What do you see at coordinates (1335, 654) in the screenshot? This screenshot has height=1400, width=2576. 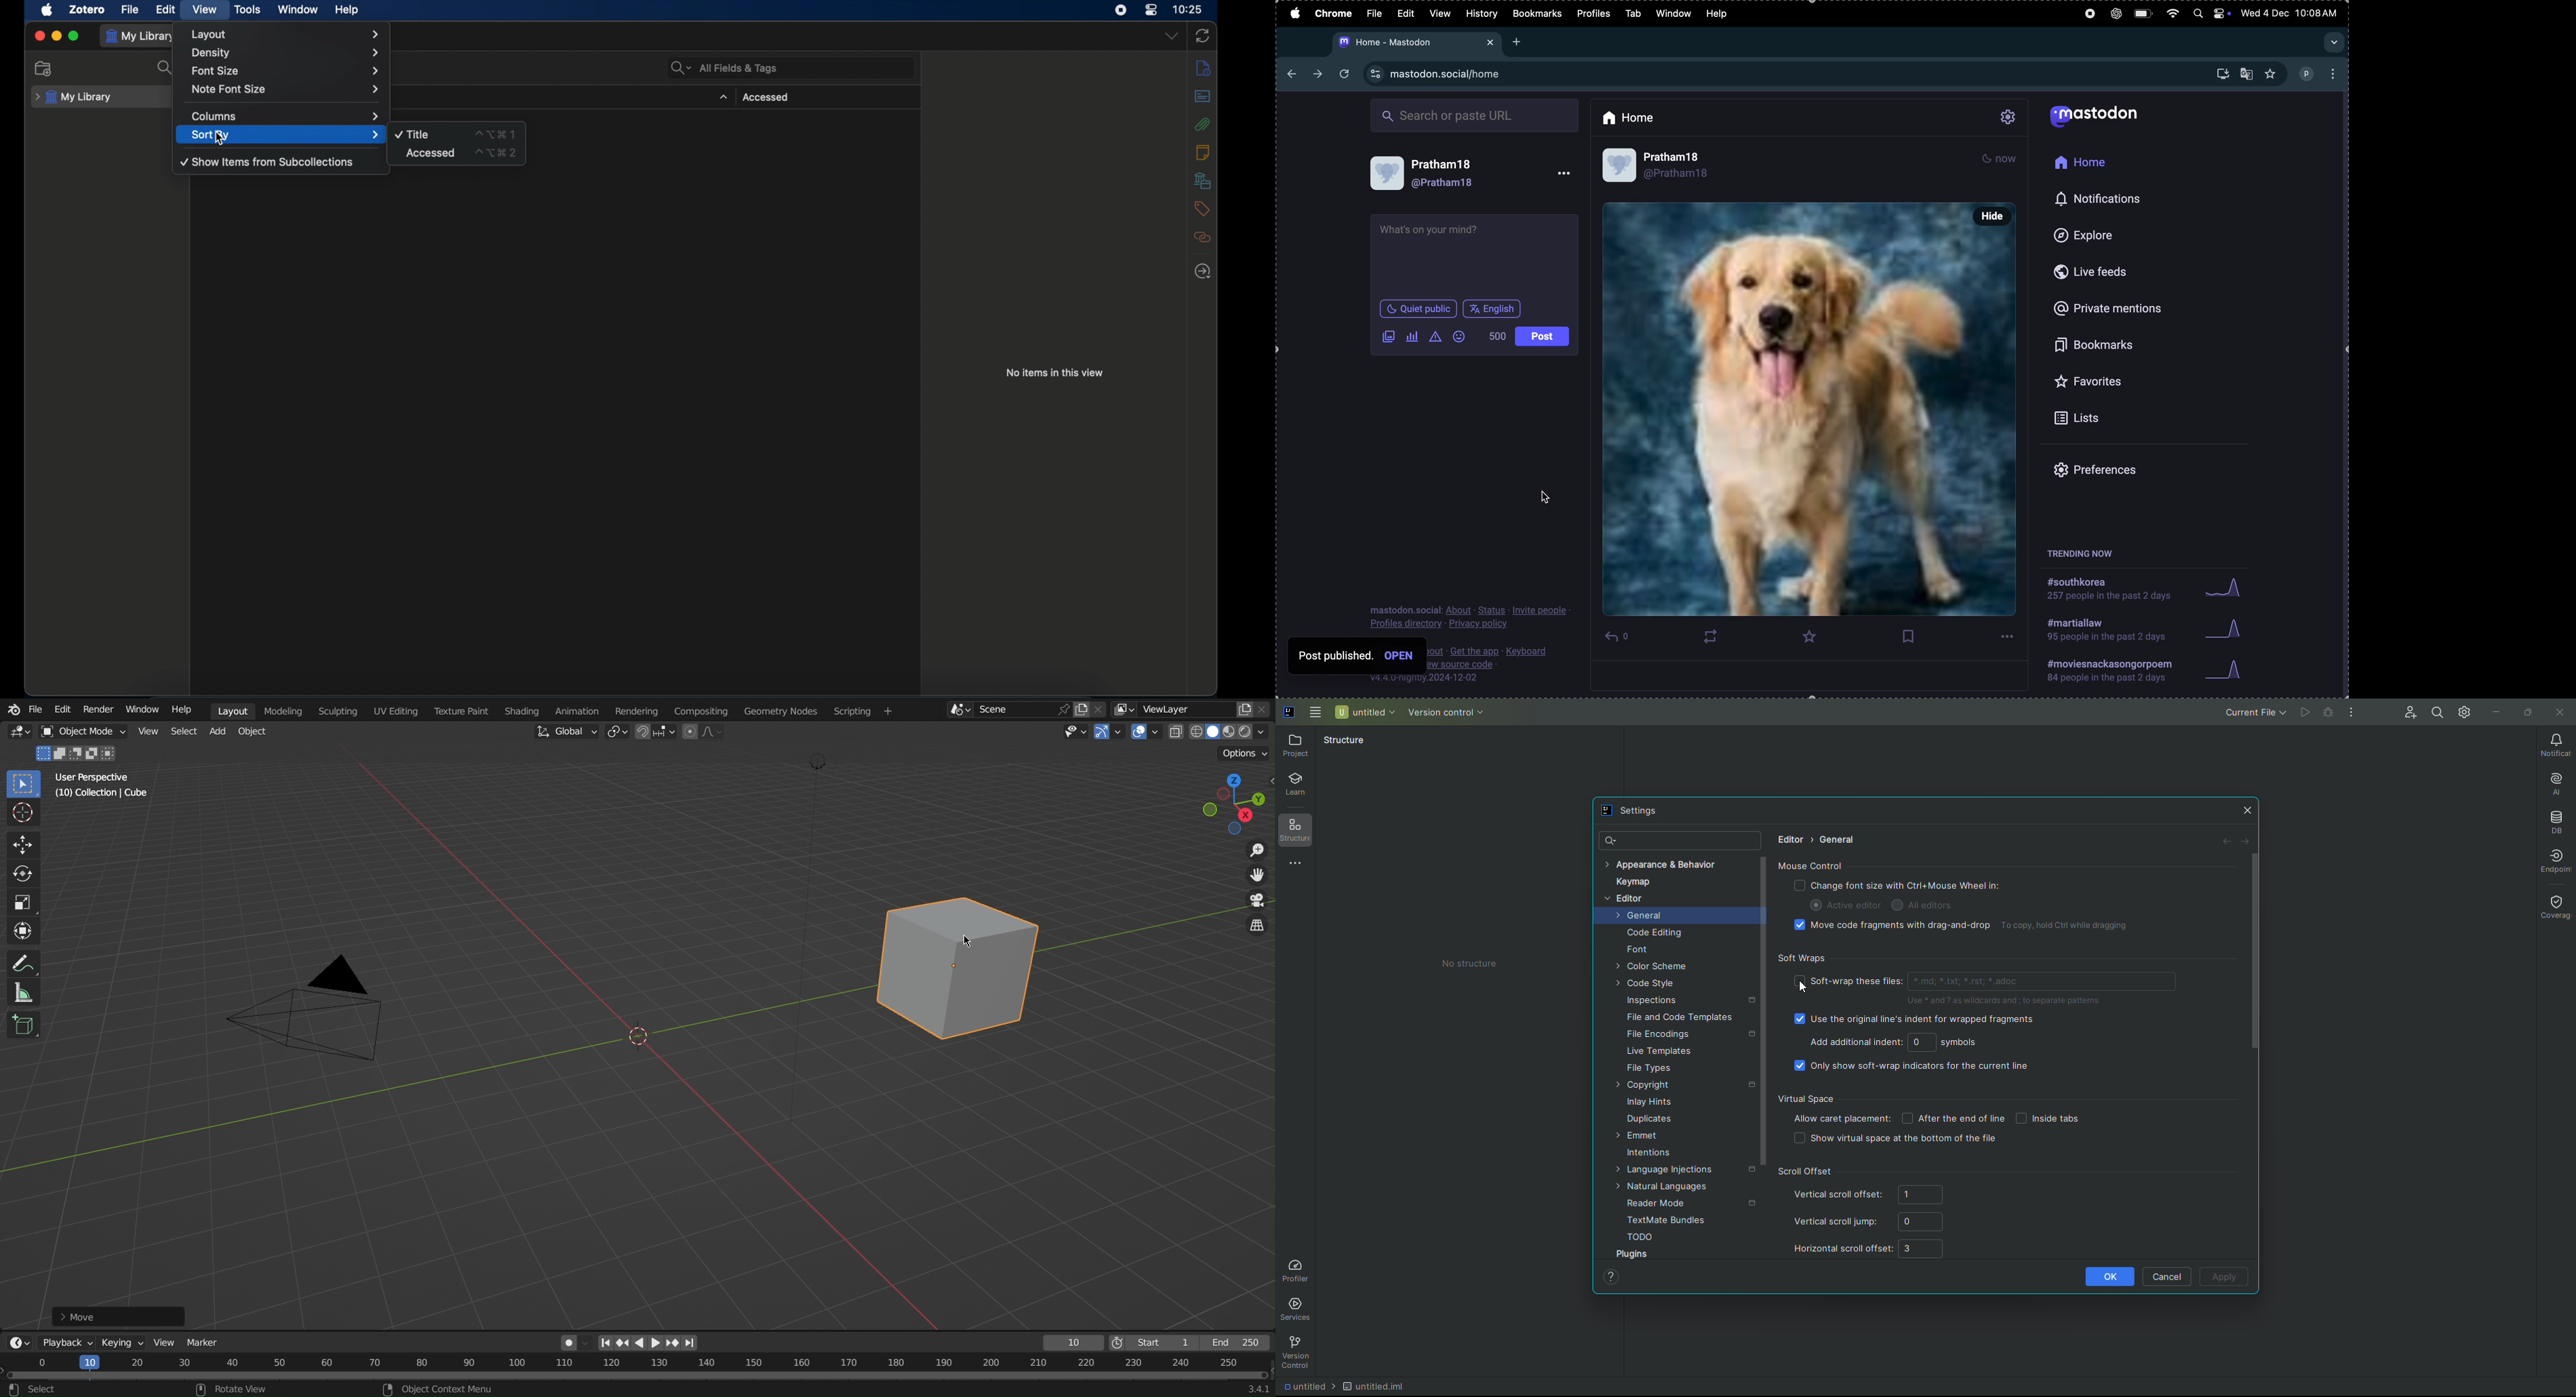 I see `post published` at bounding box center [1335, 654].